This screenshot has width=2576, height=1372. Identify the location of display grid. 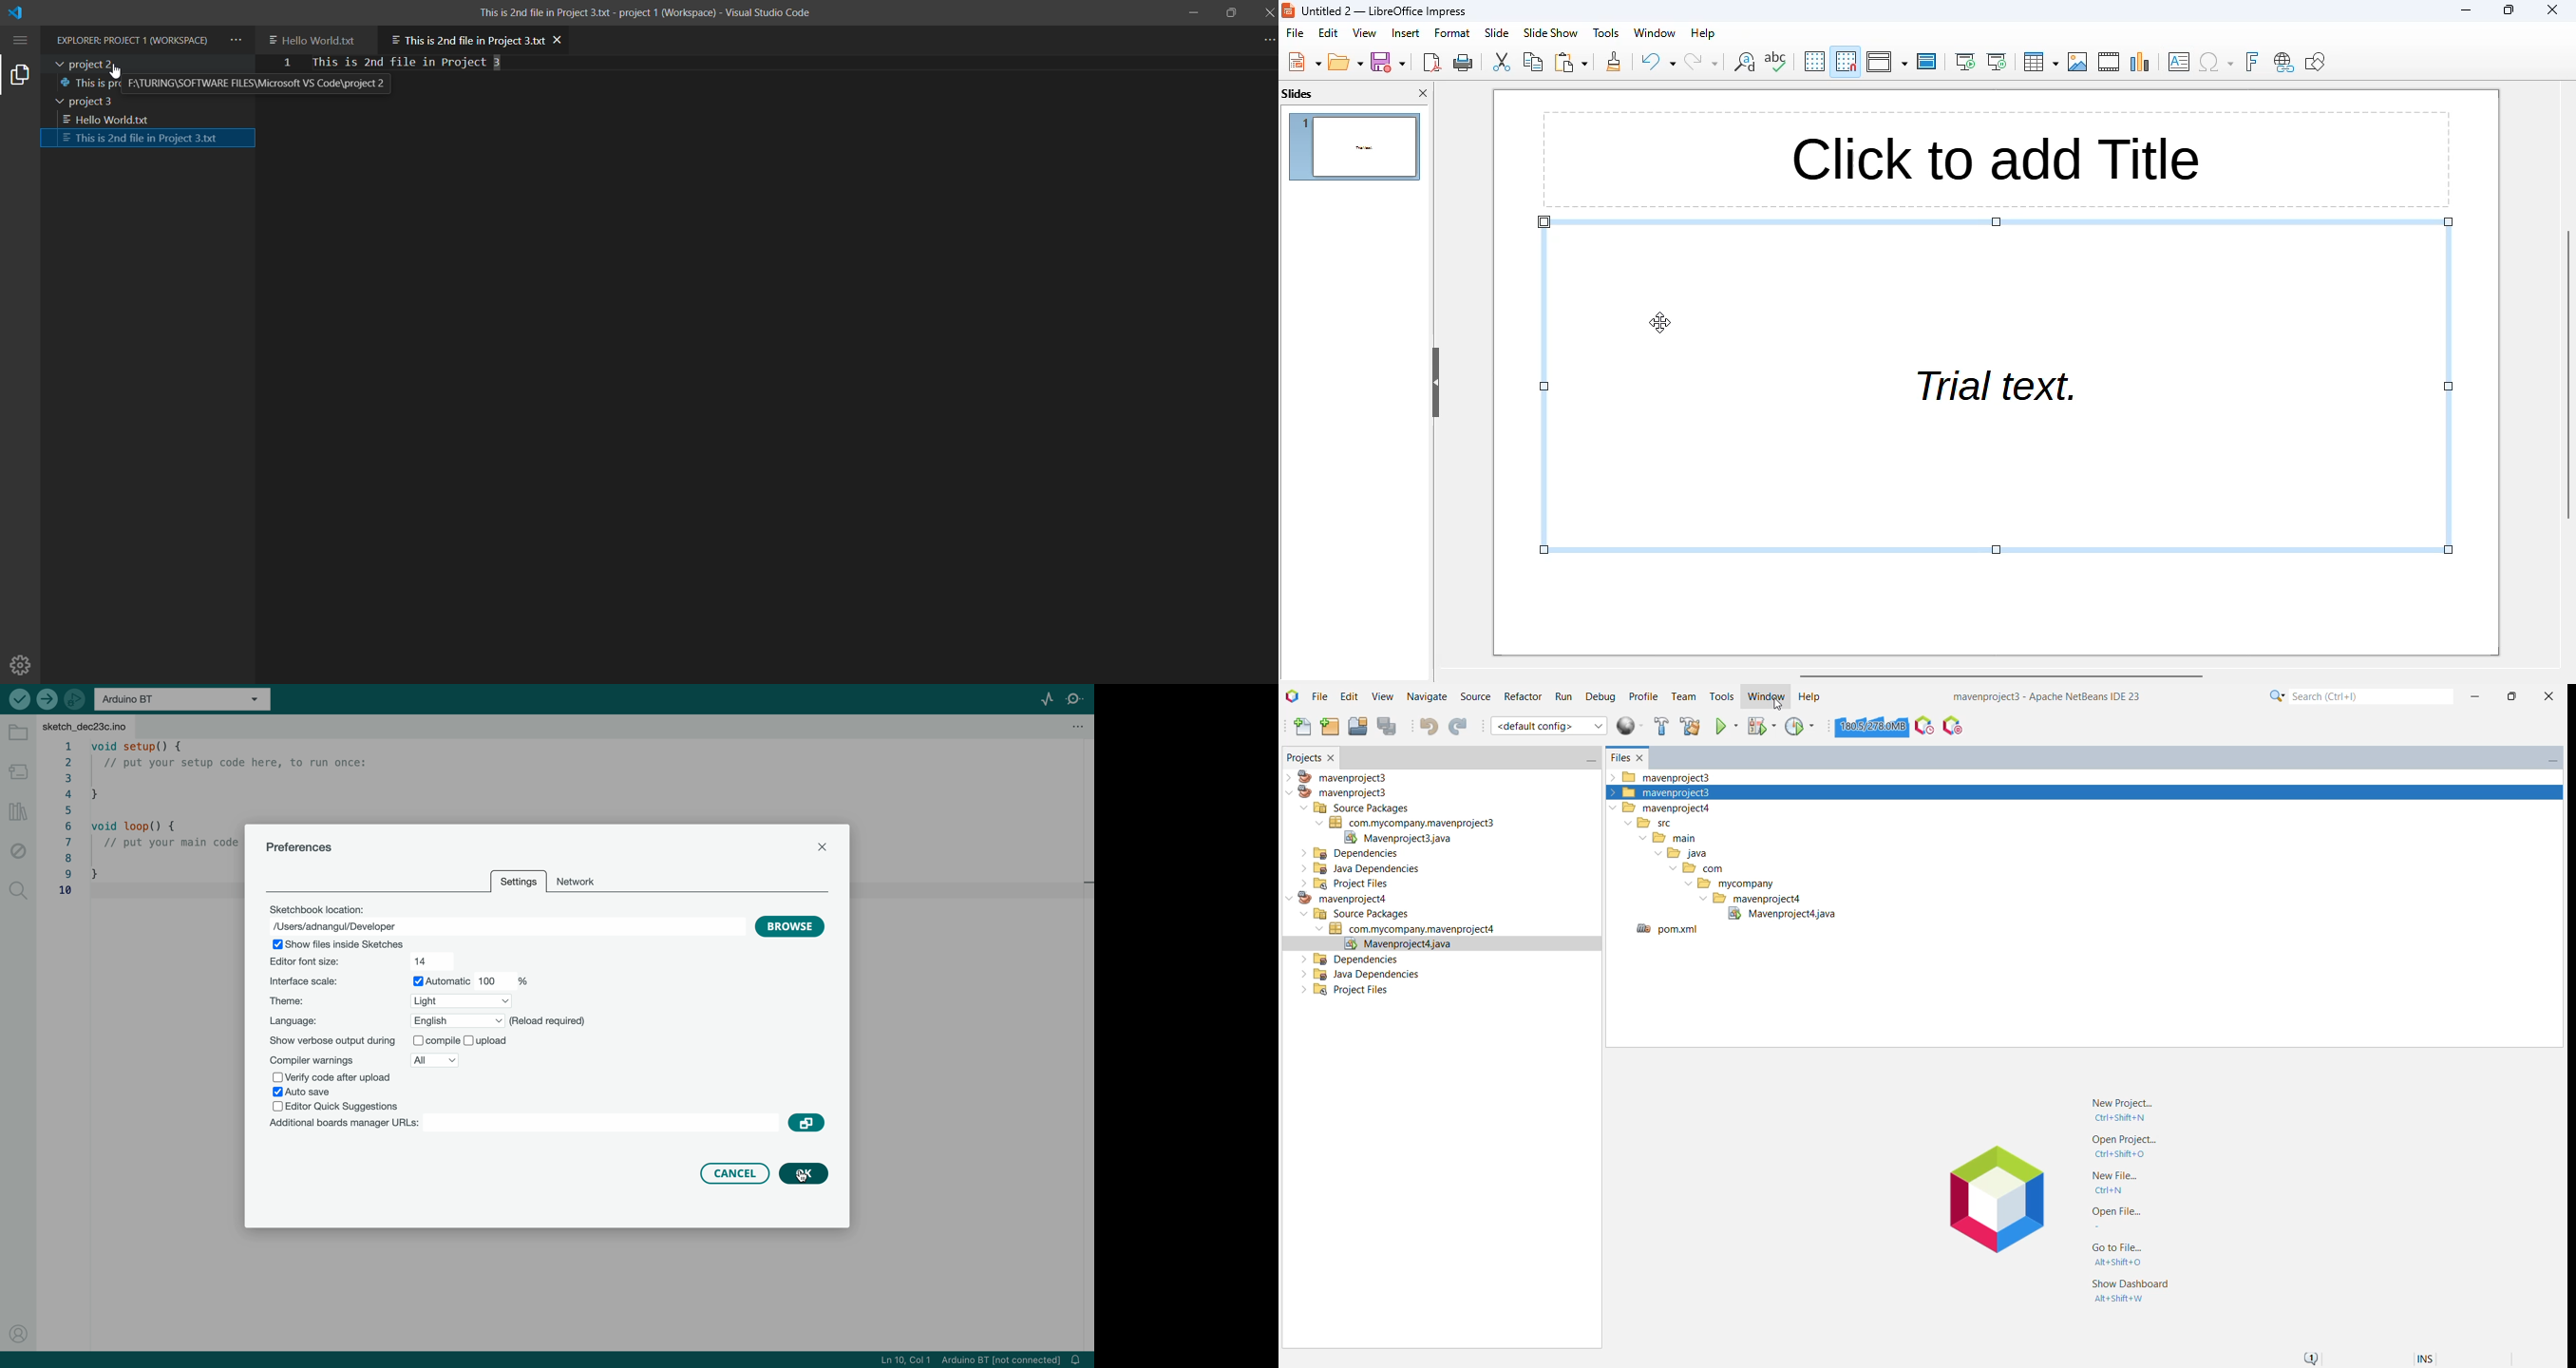
(1813, 62).